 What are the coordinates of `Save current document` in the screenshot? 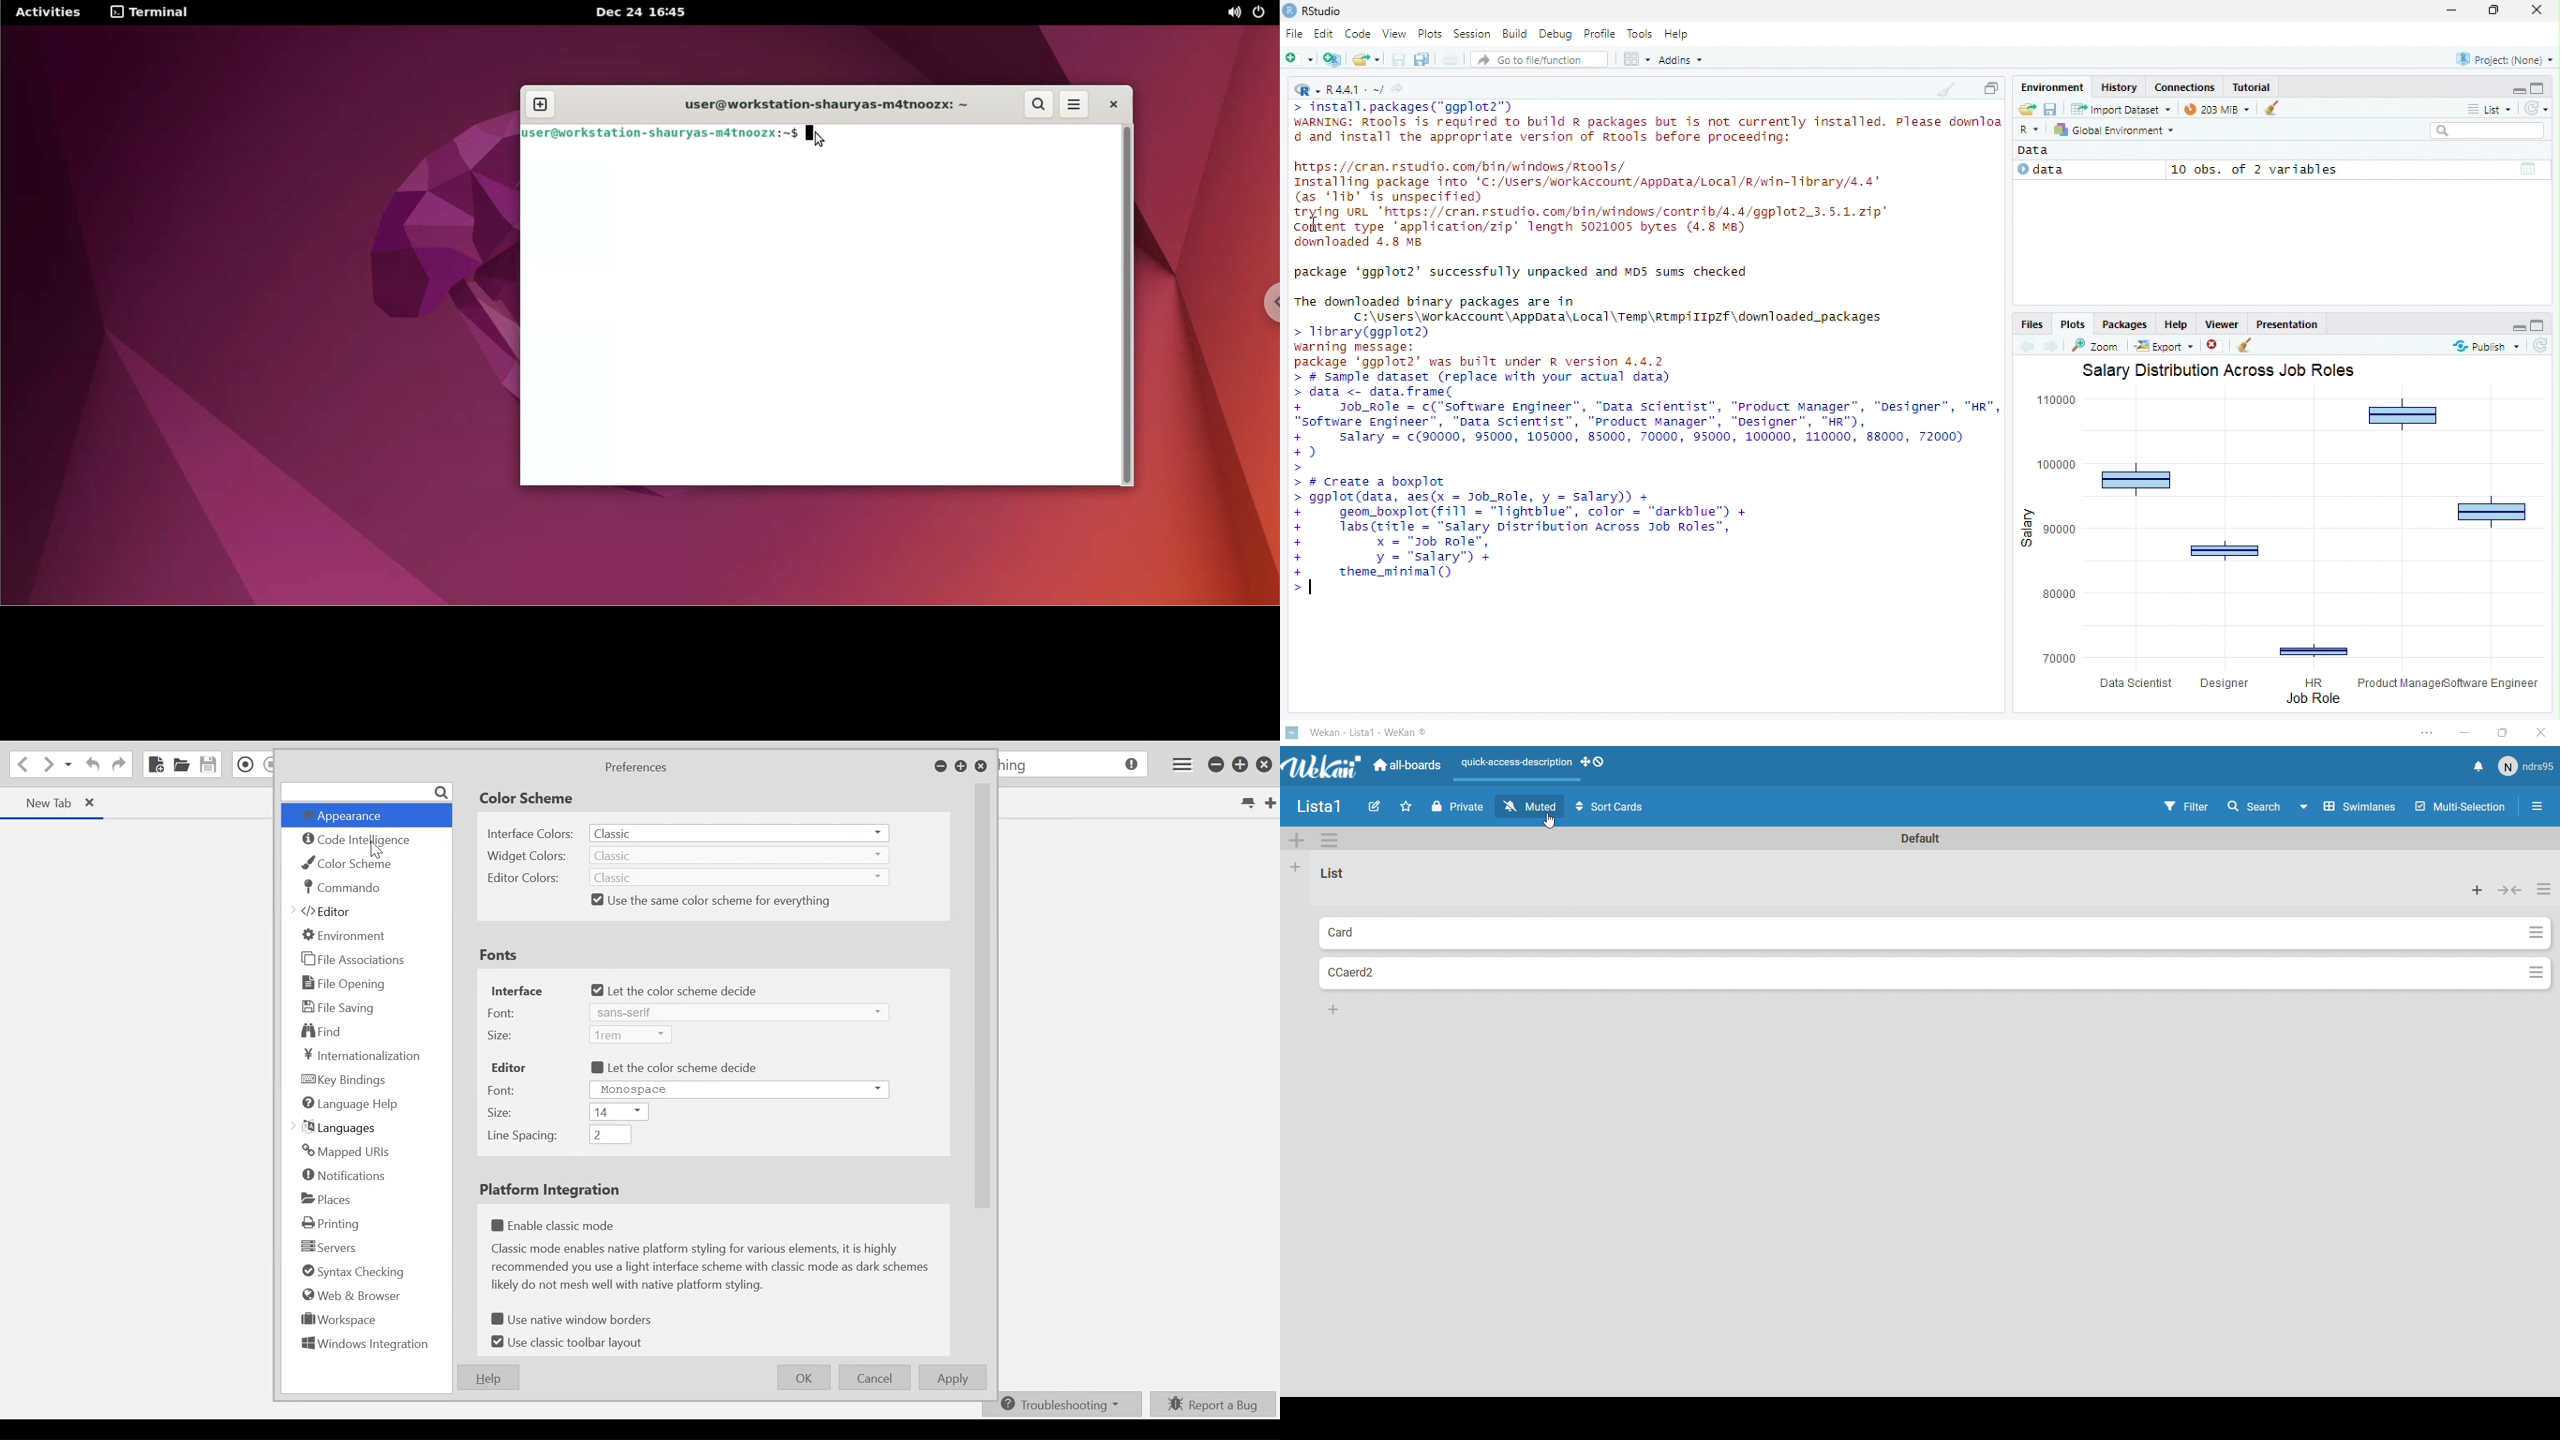 It's located at (1400, 59).